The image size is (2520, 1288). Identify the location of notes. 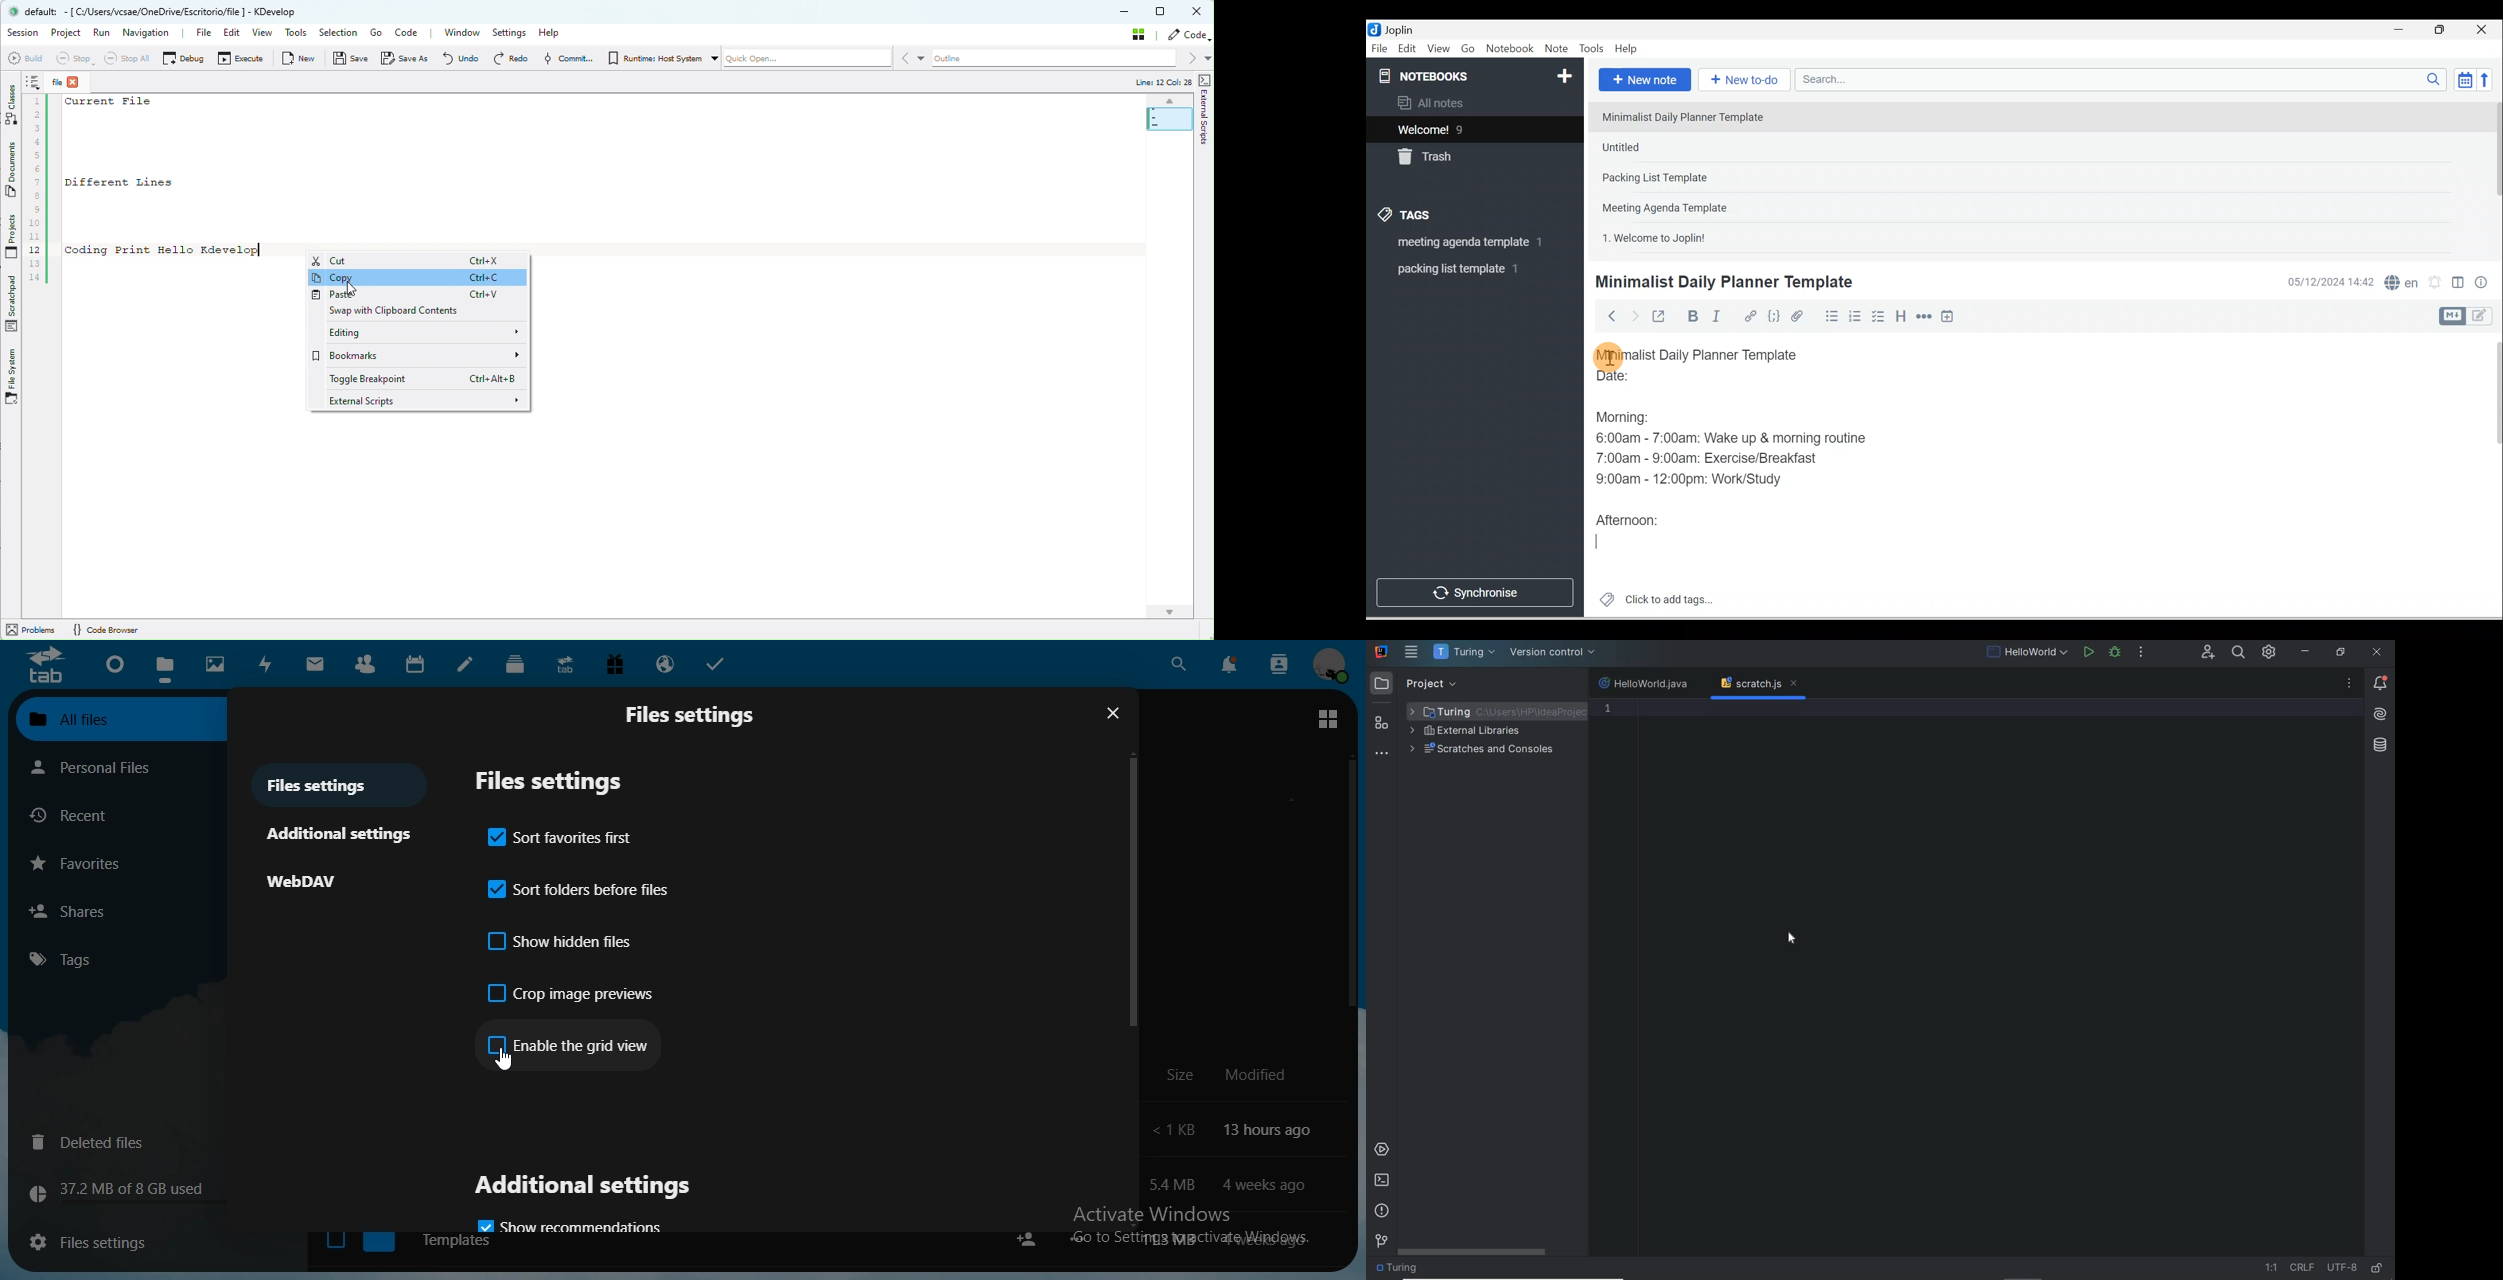
(467, 663).